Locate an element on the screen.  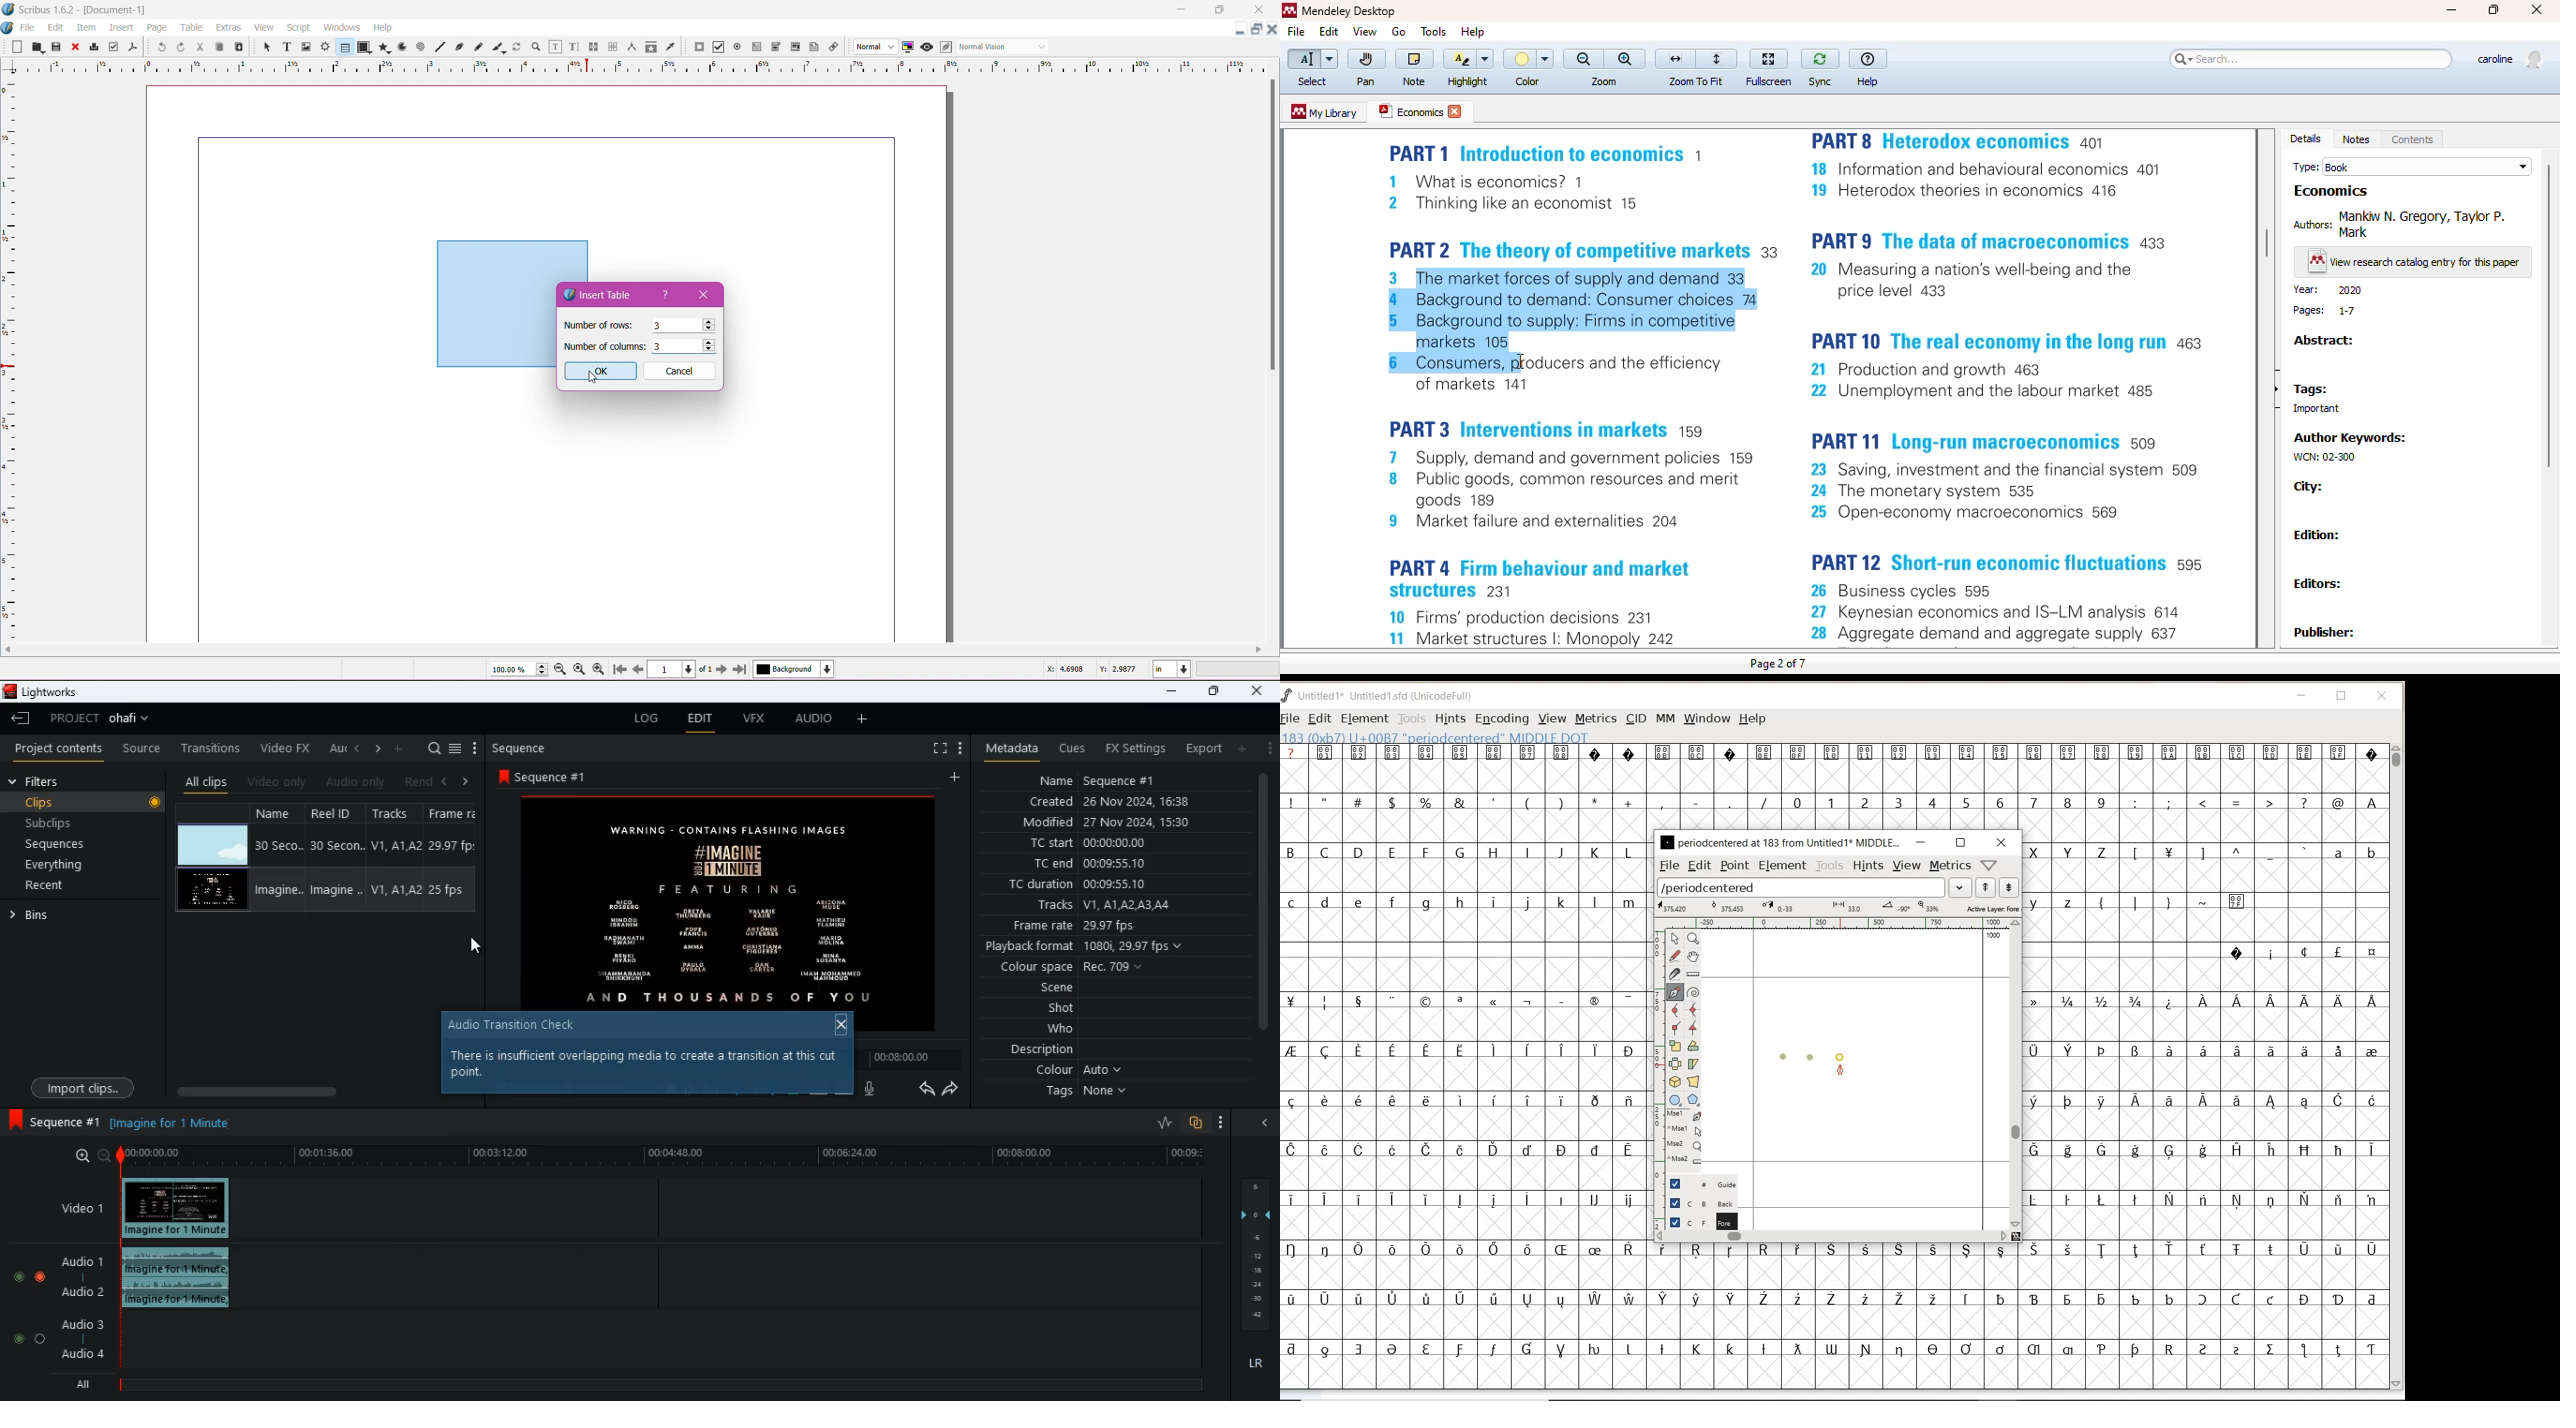
abstract:  is located at coordinates (2323, 341).